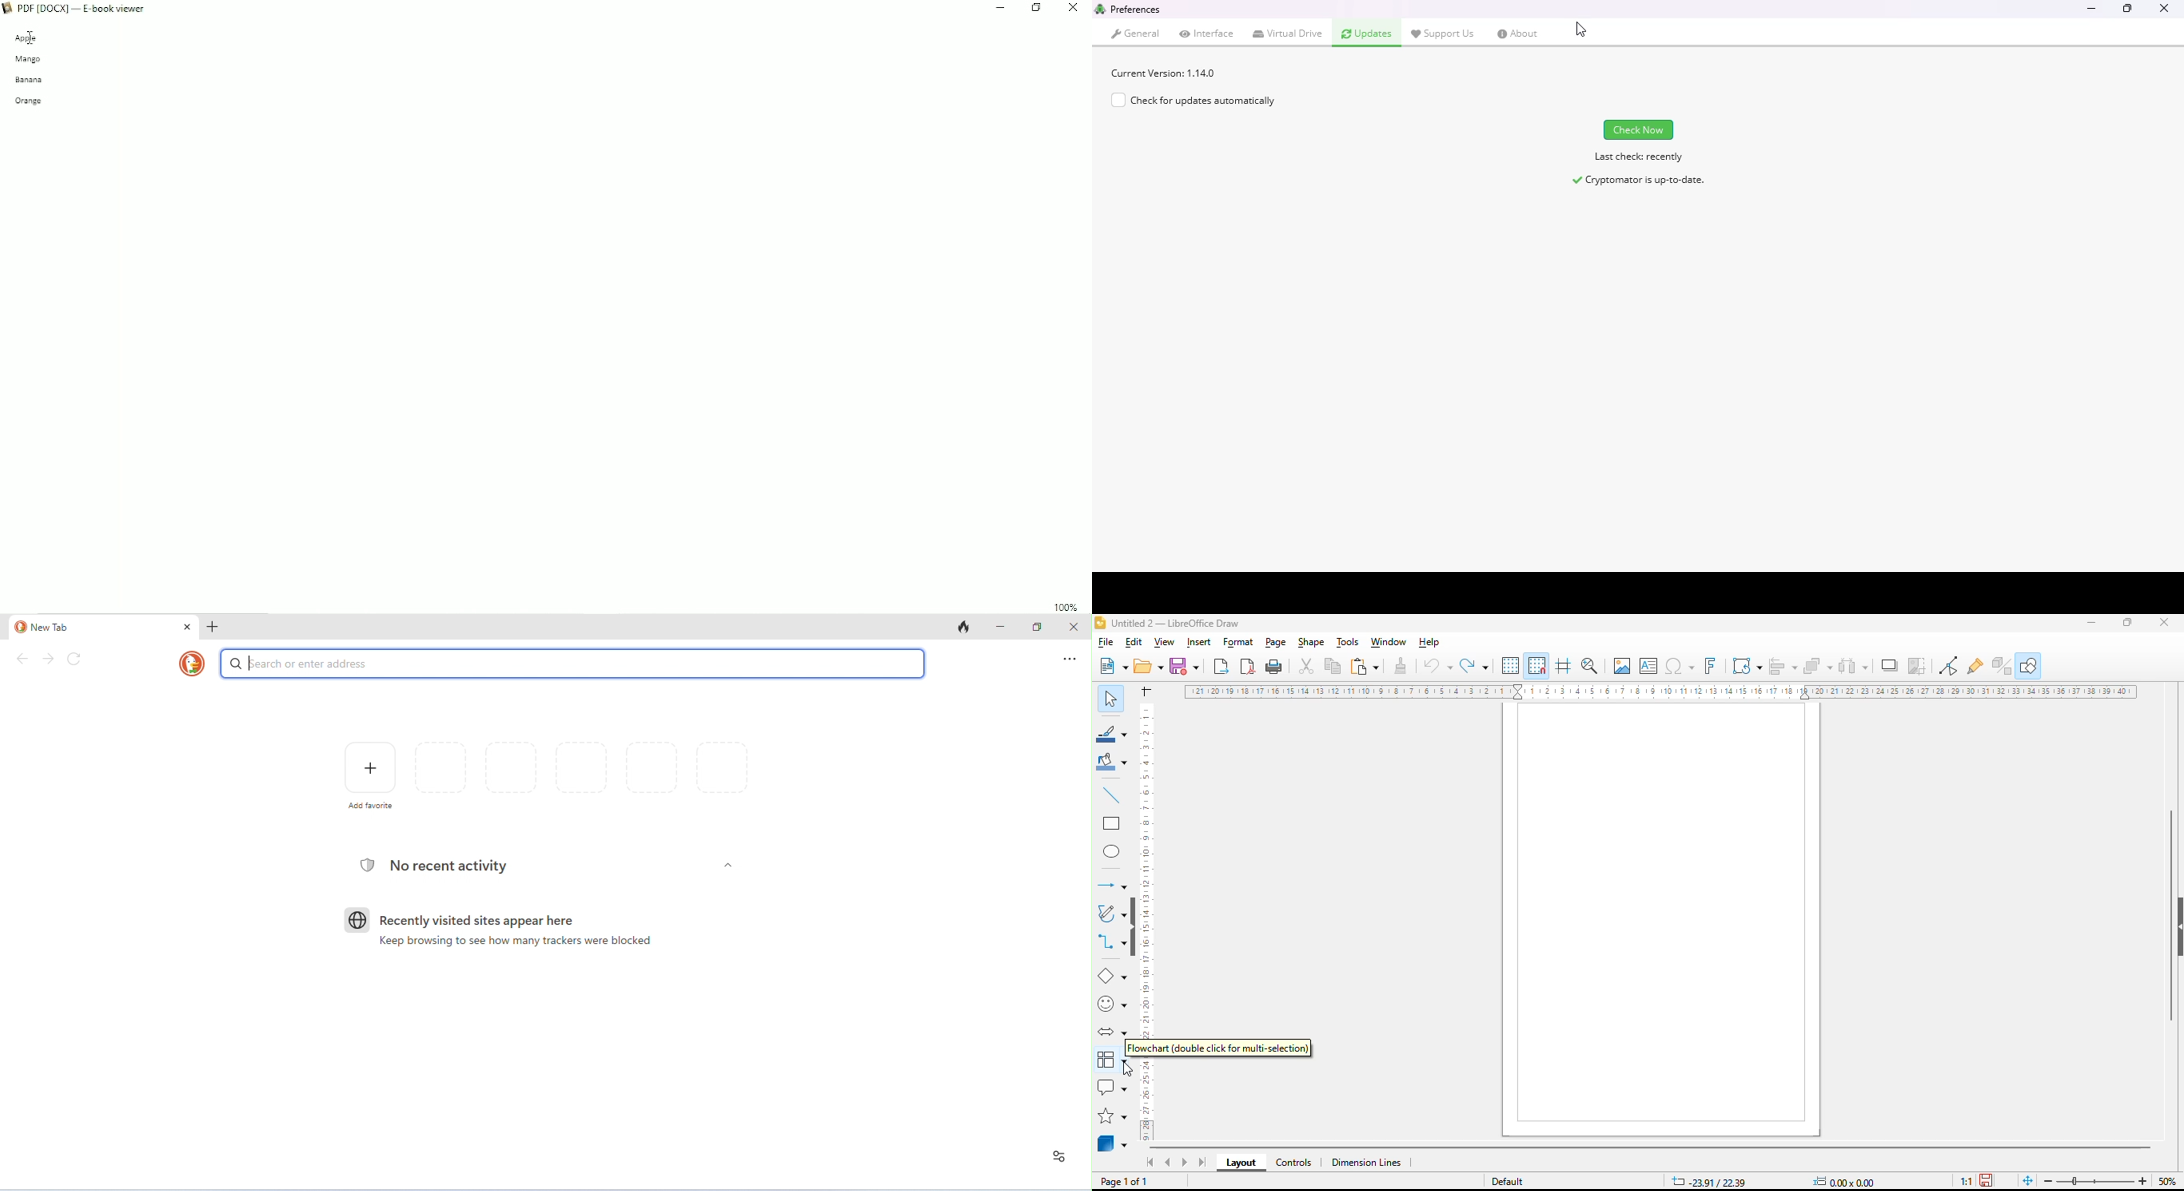  Describe the element at coordinates (1134, 642) in the screenshot. I see `edit` at that location.